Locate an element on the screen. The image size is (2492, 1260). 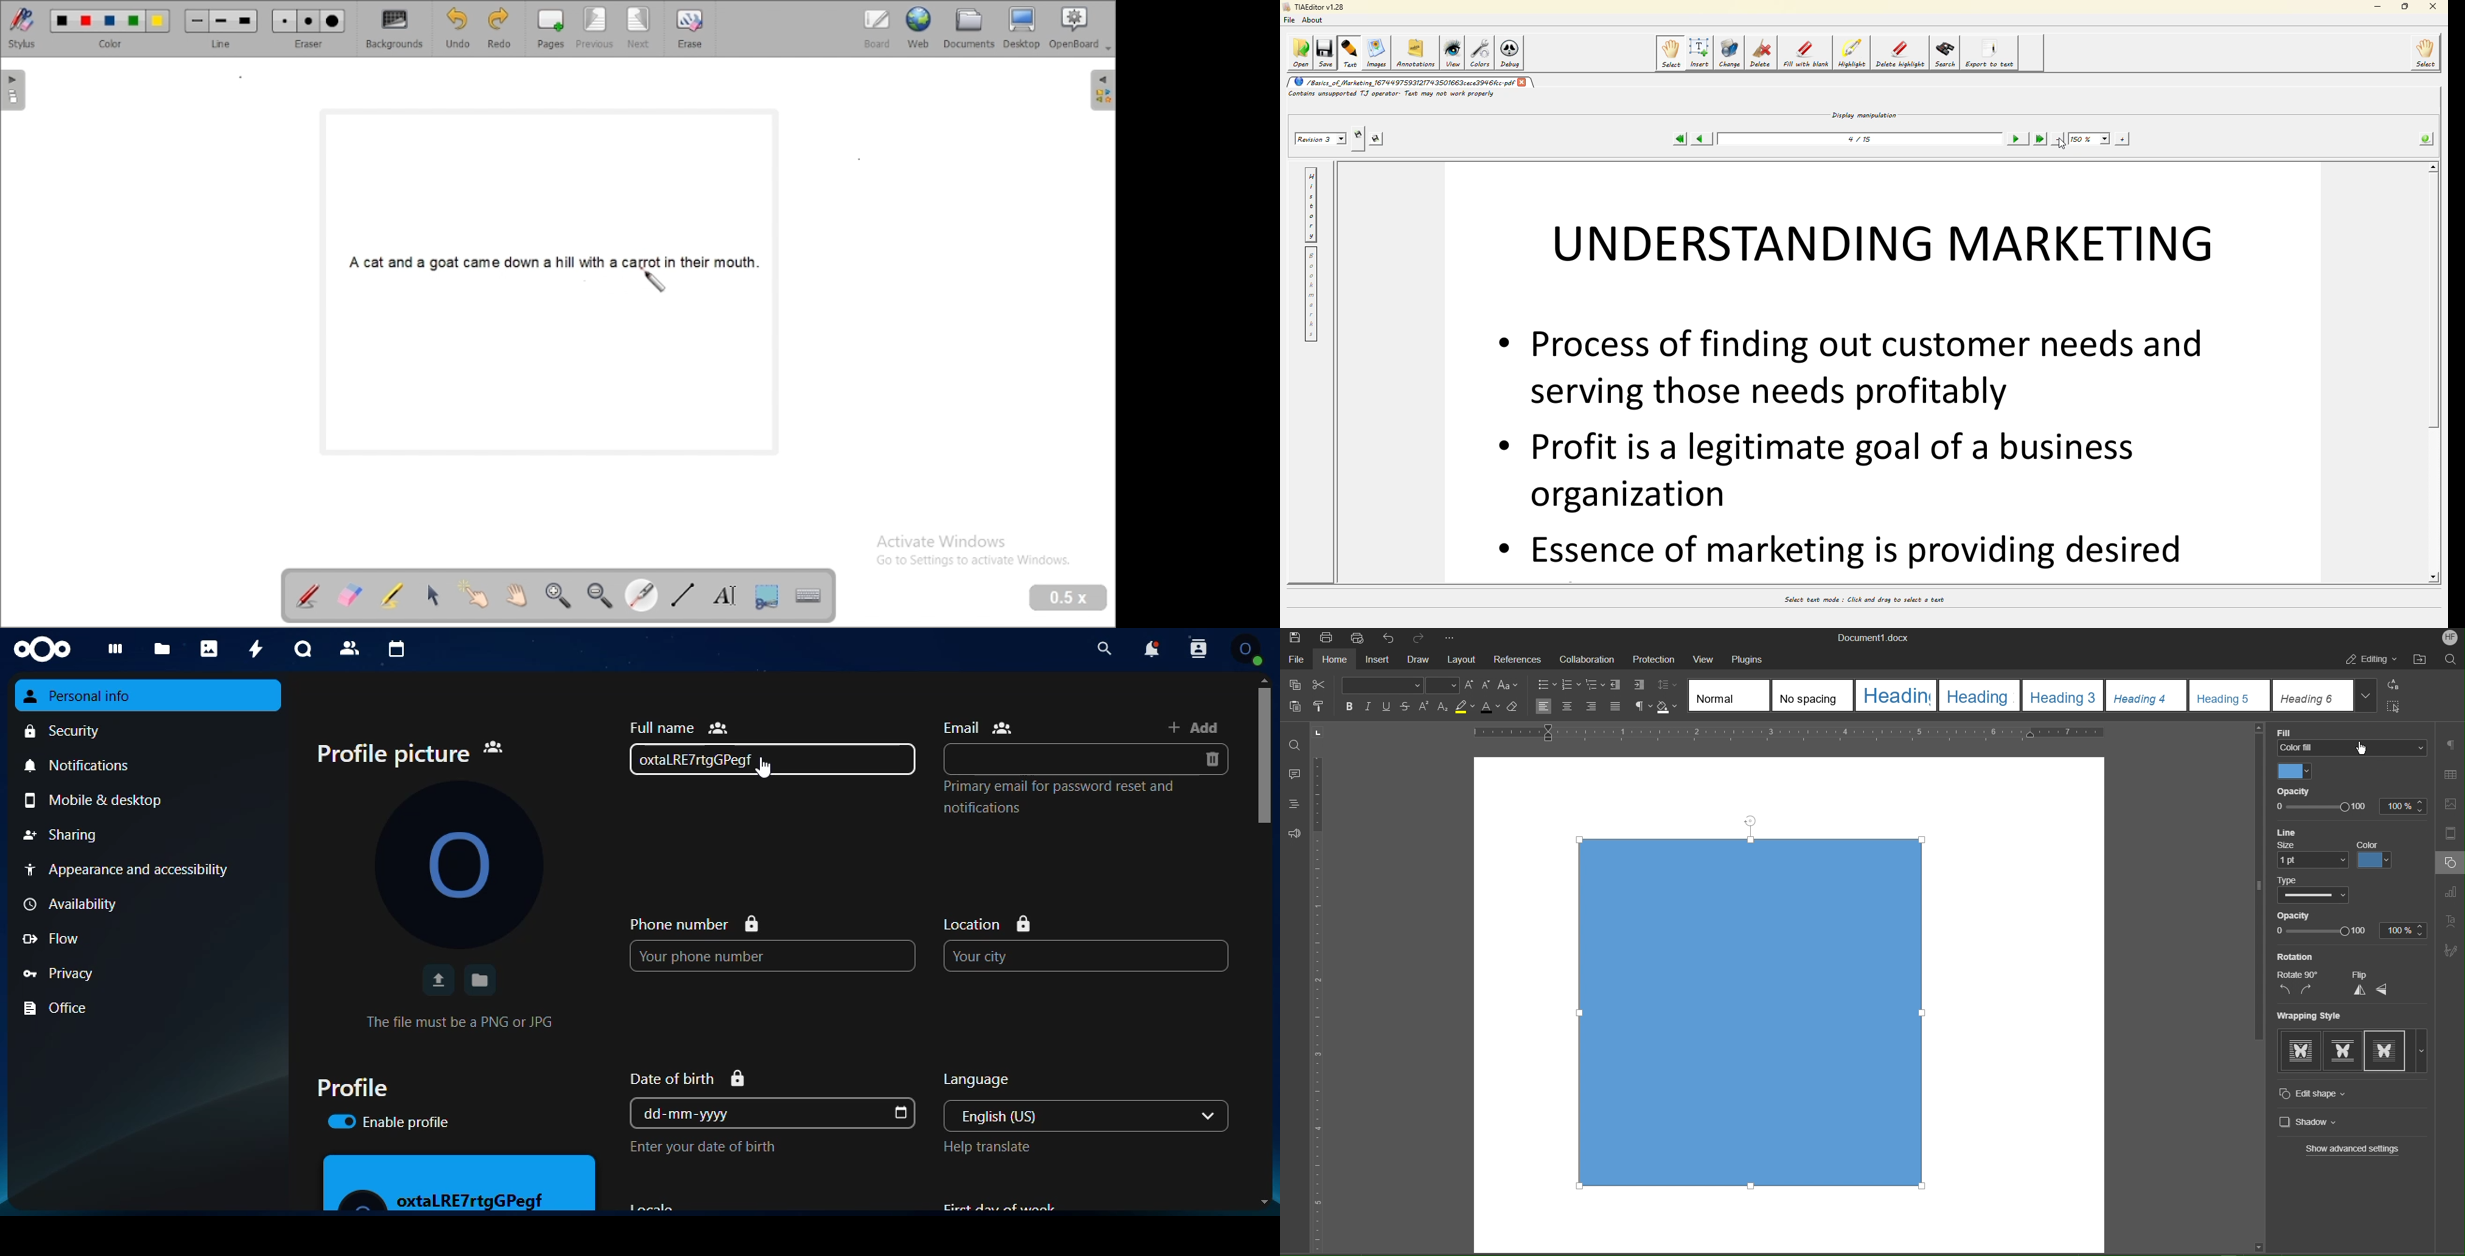
Help translate is located at coordinates (987, 1147).